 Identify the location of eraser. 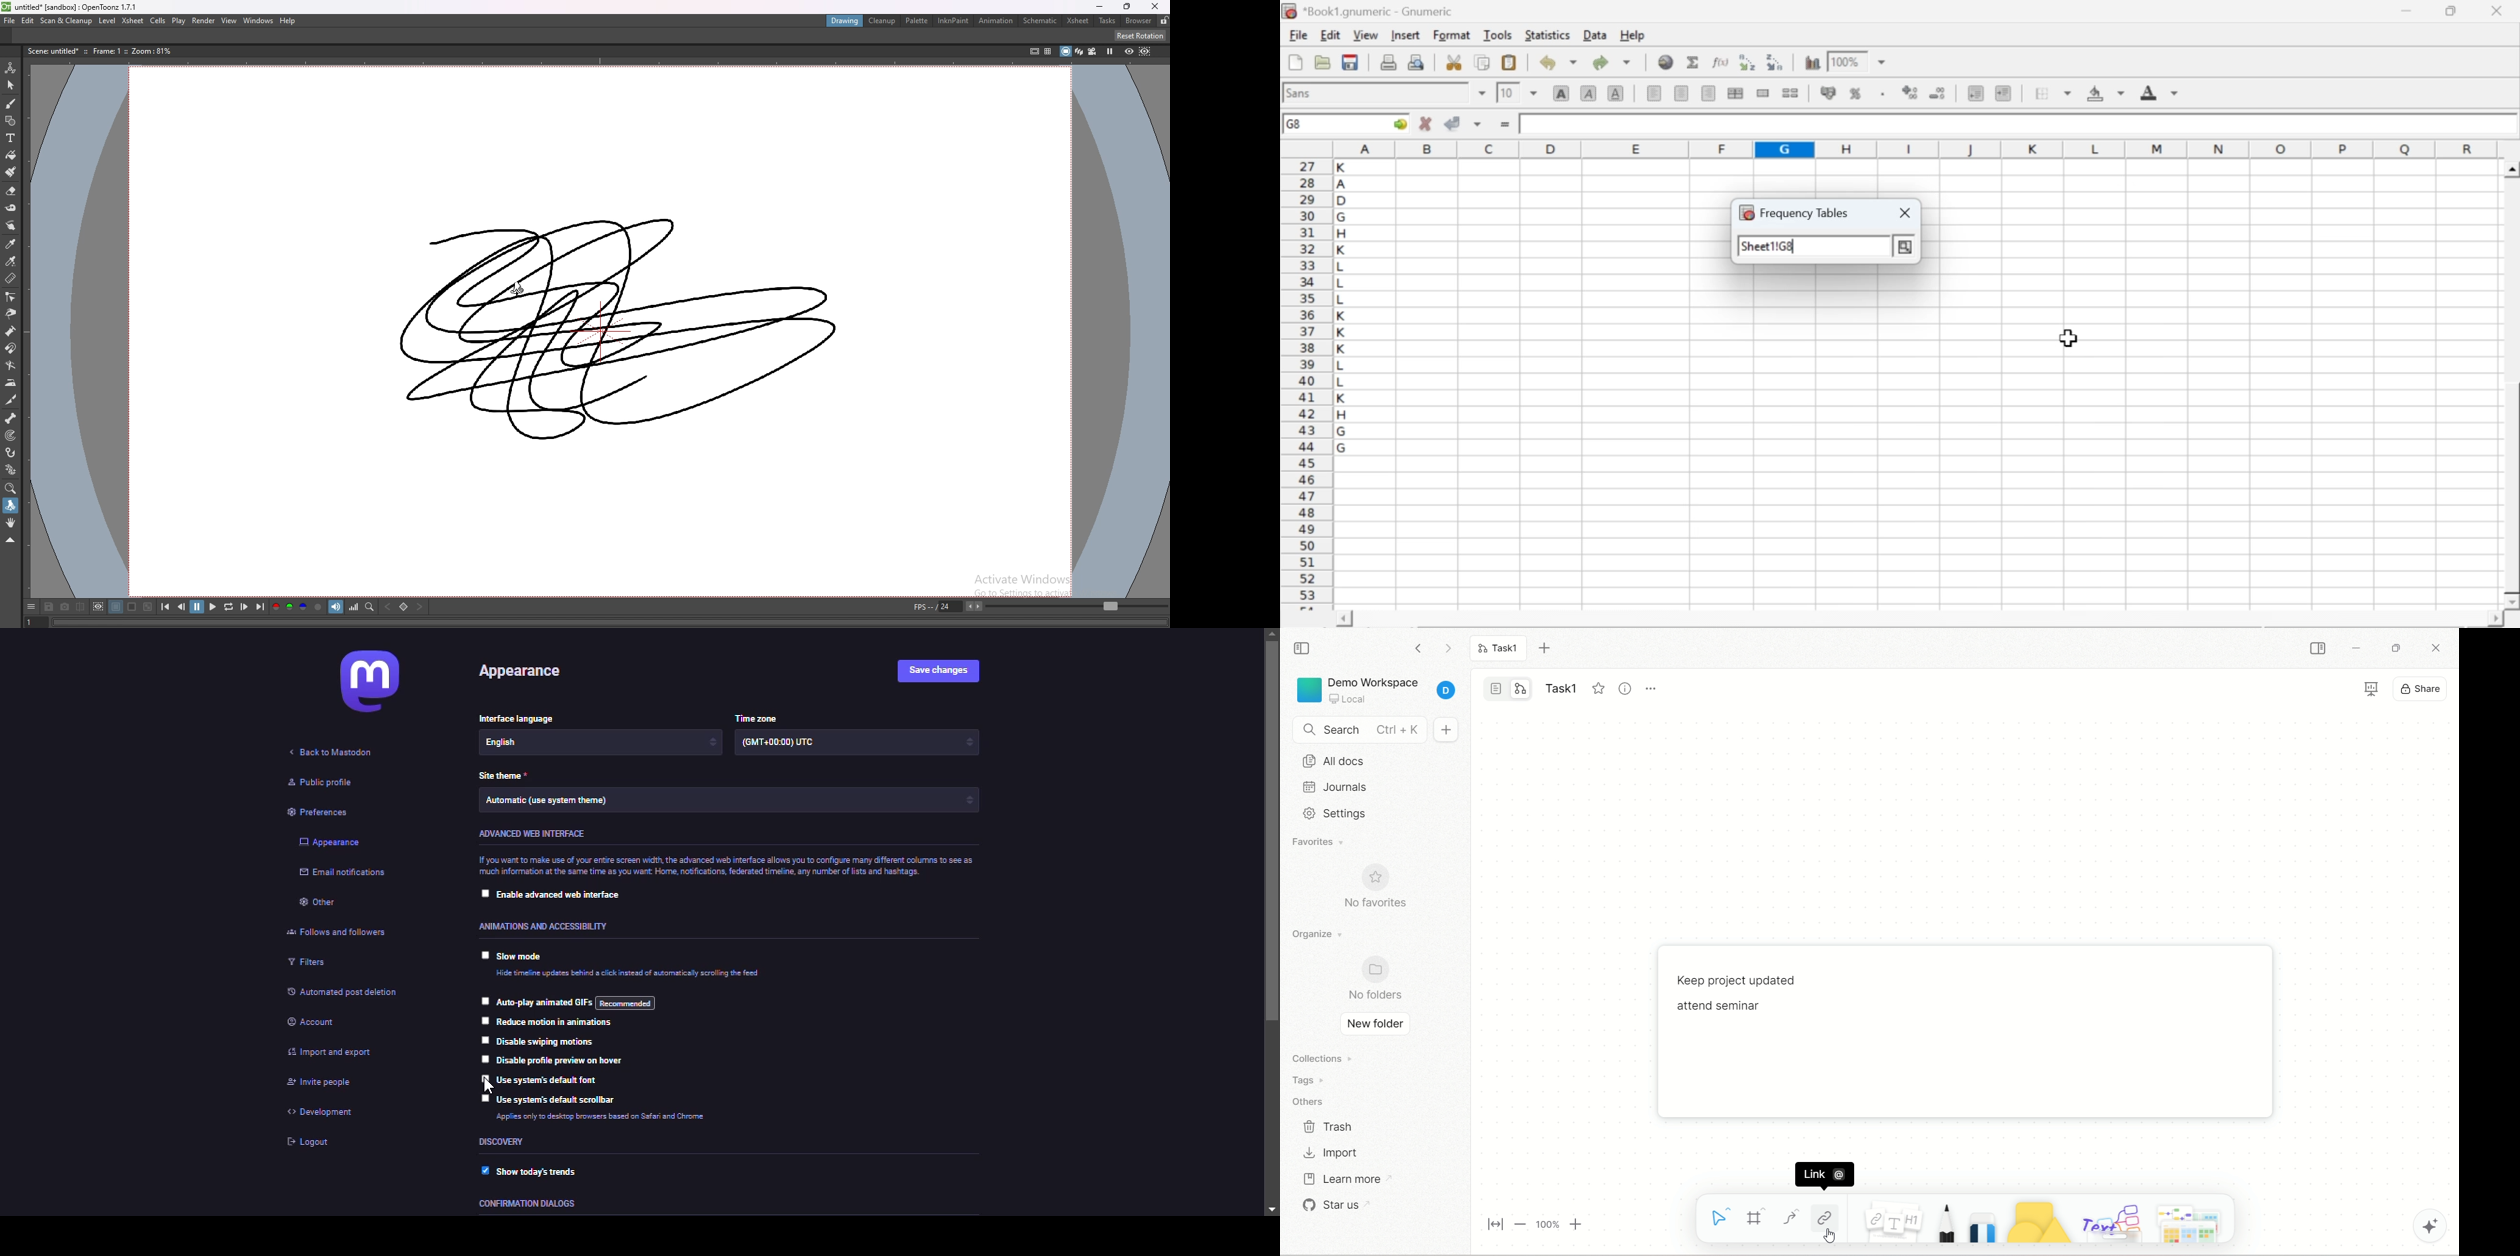
(1982, 1227).